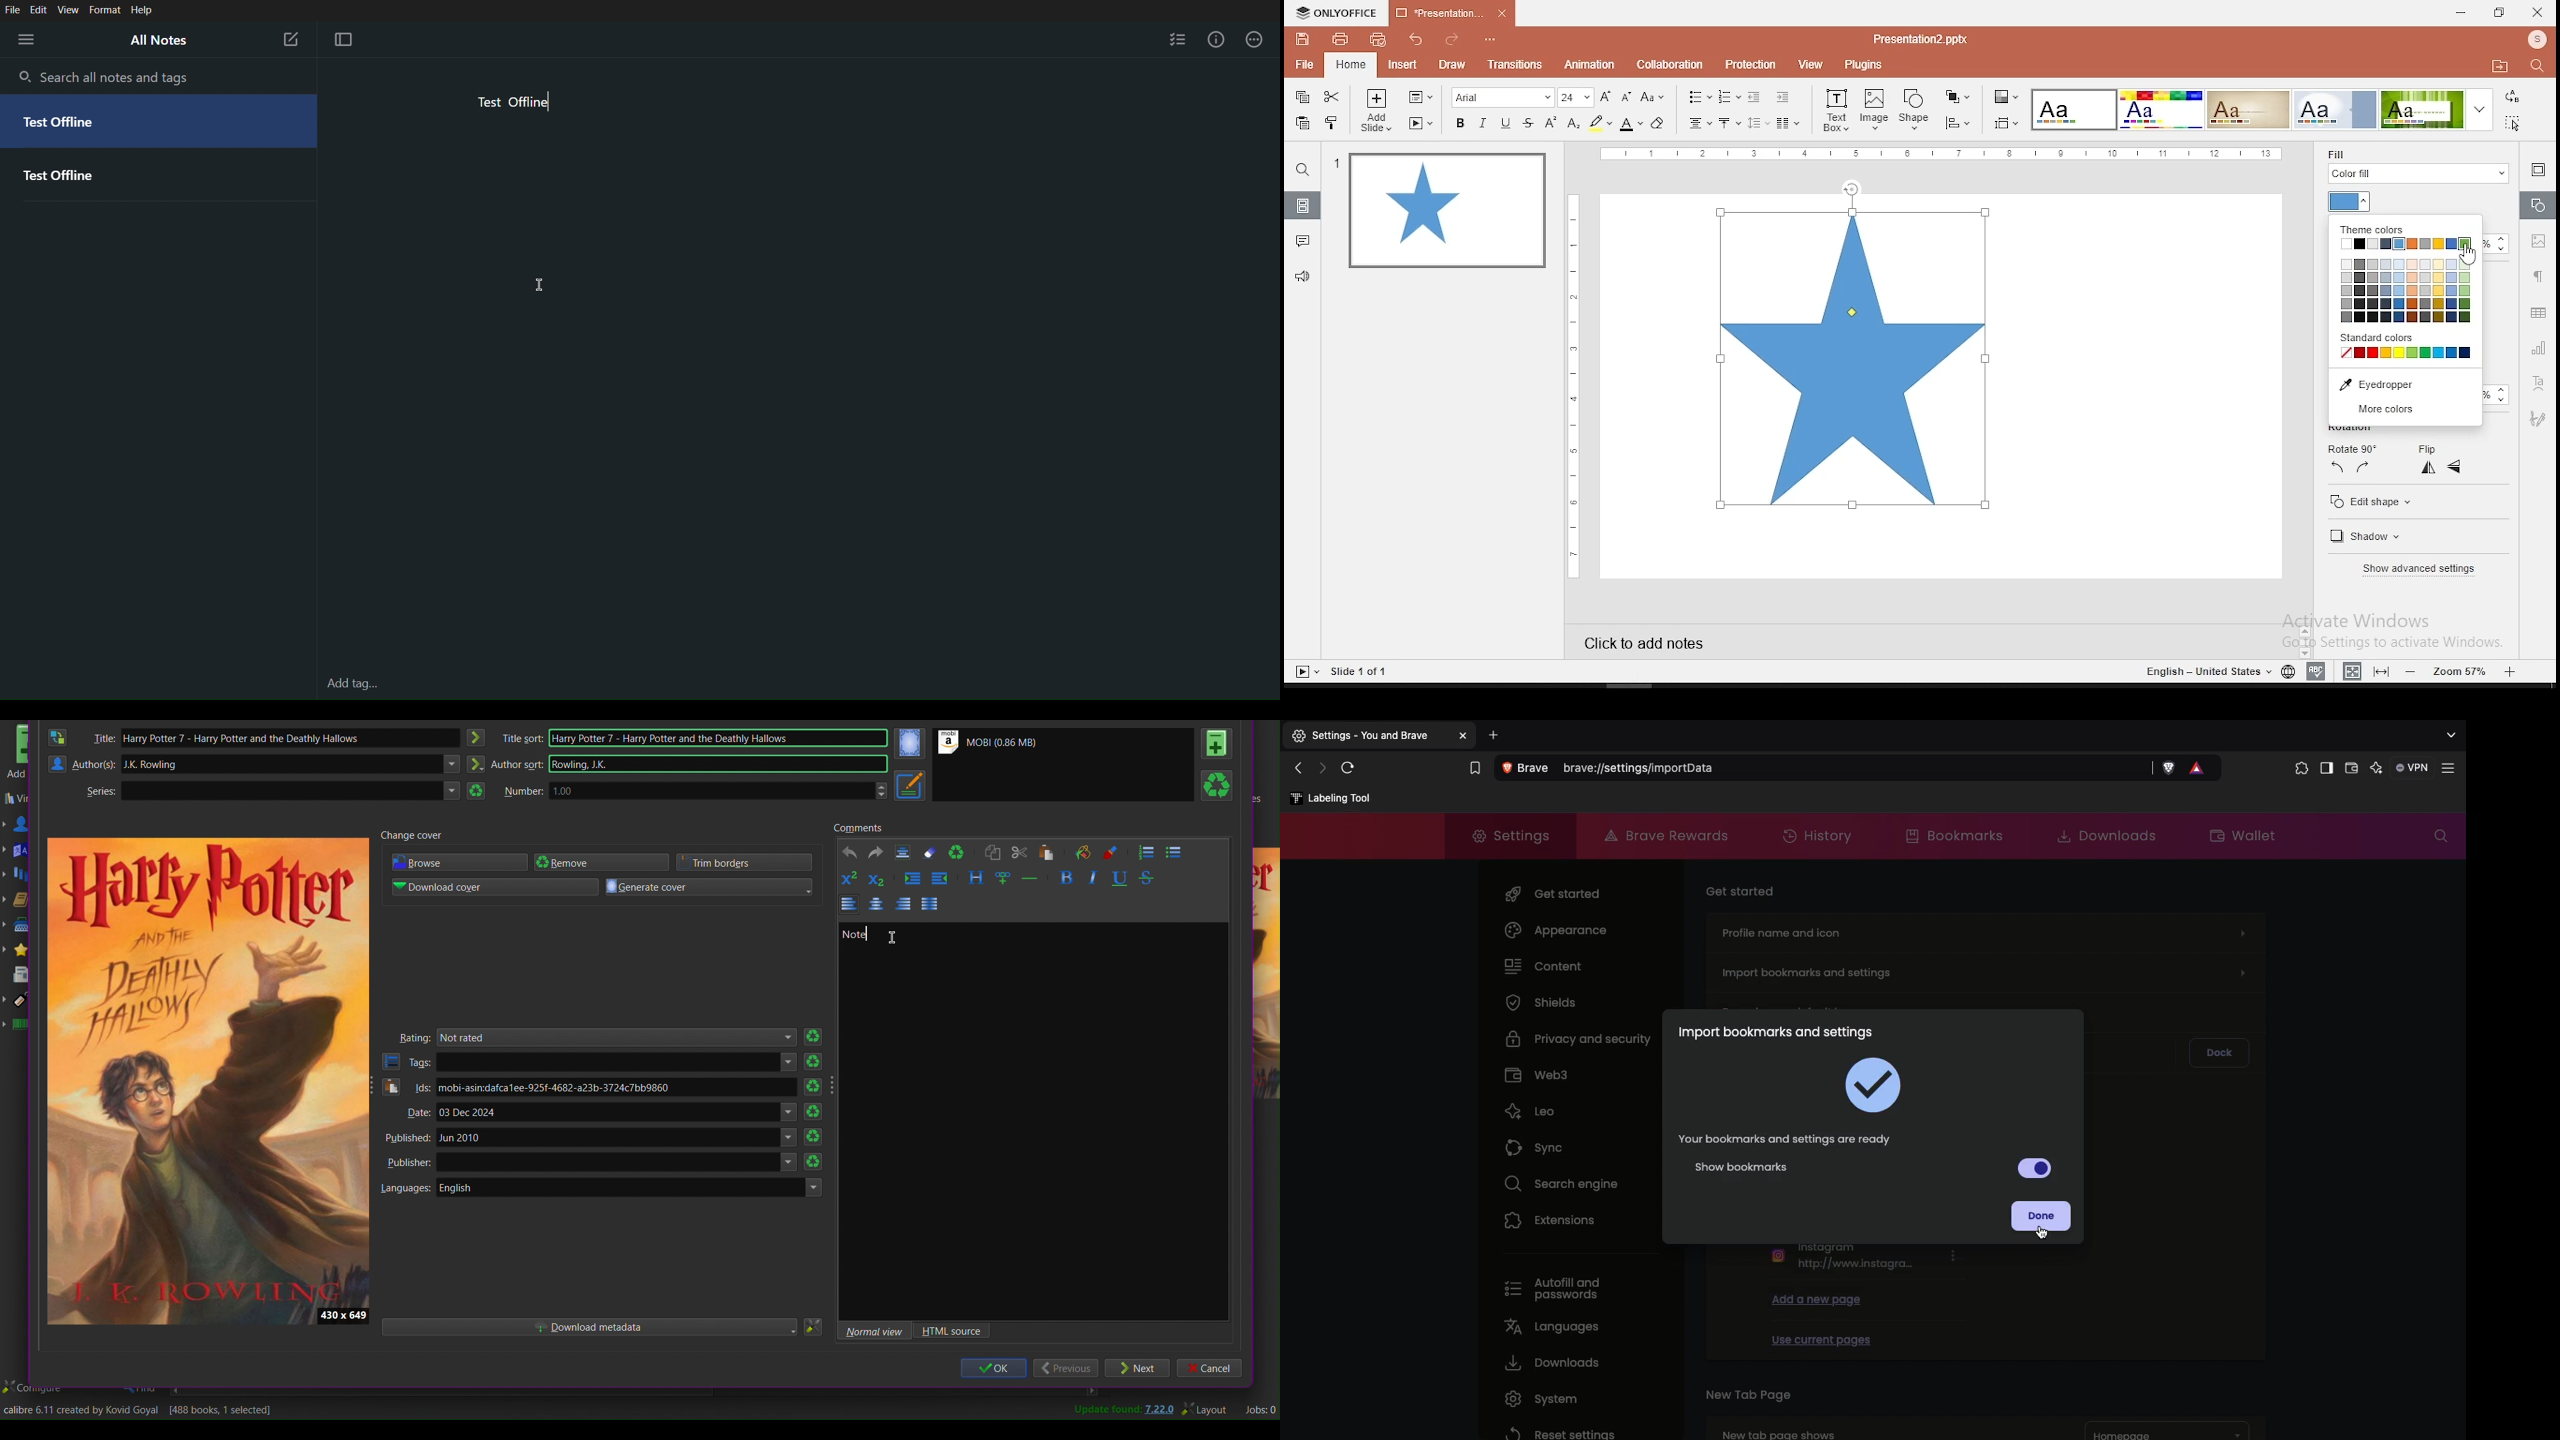 The image size is (2576, 1456). What do you see at coordinates (307, 790) in the screenshot?
I see `Text area` at bounding box center [307, 790].